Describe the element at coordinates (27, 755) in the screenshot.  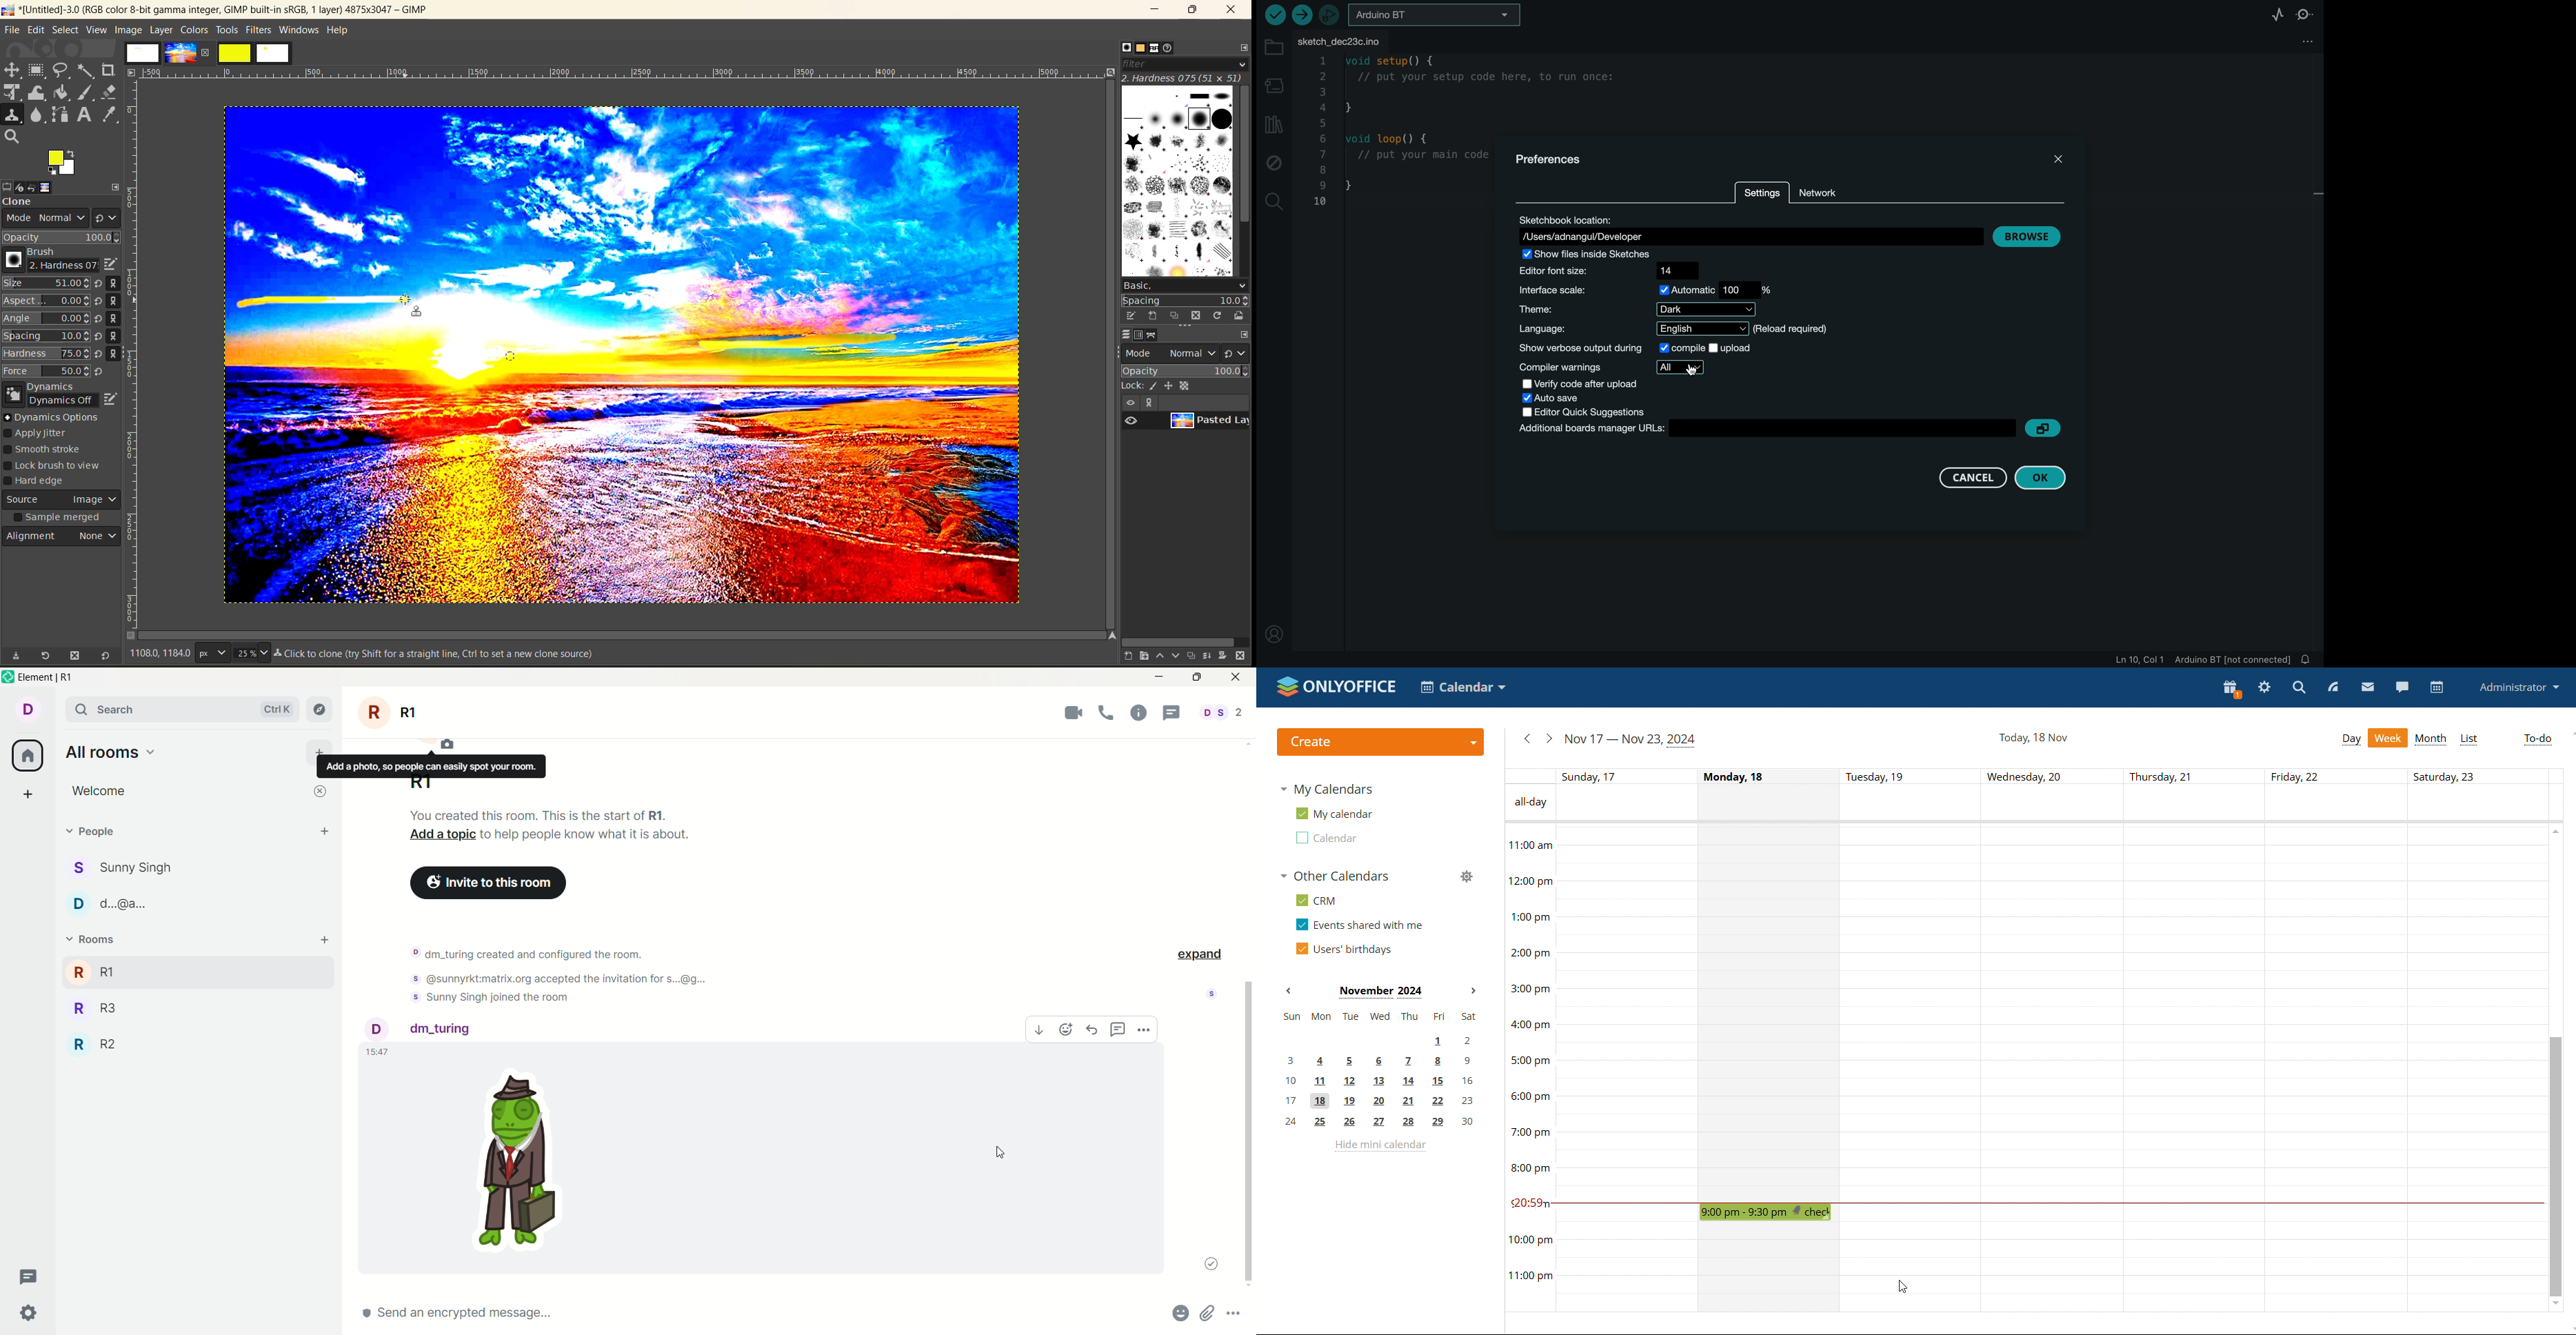
I see `home` at that location.